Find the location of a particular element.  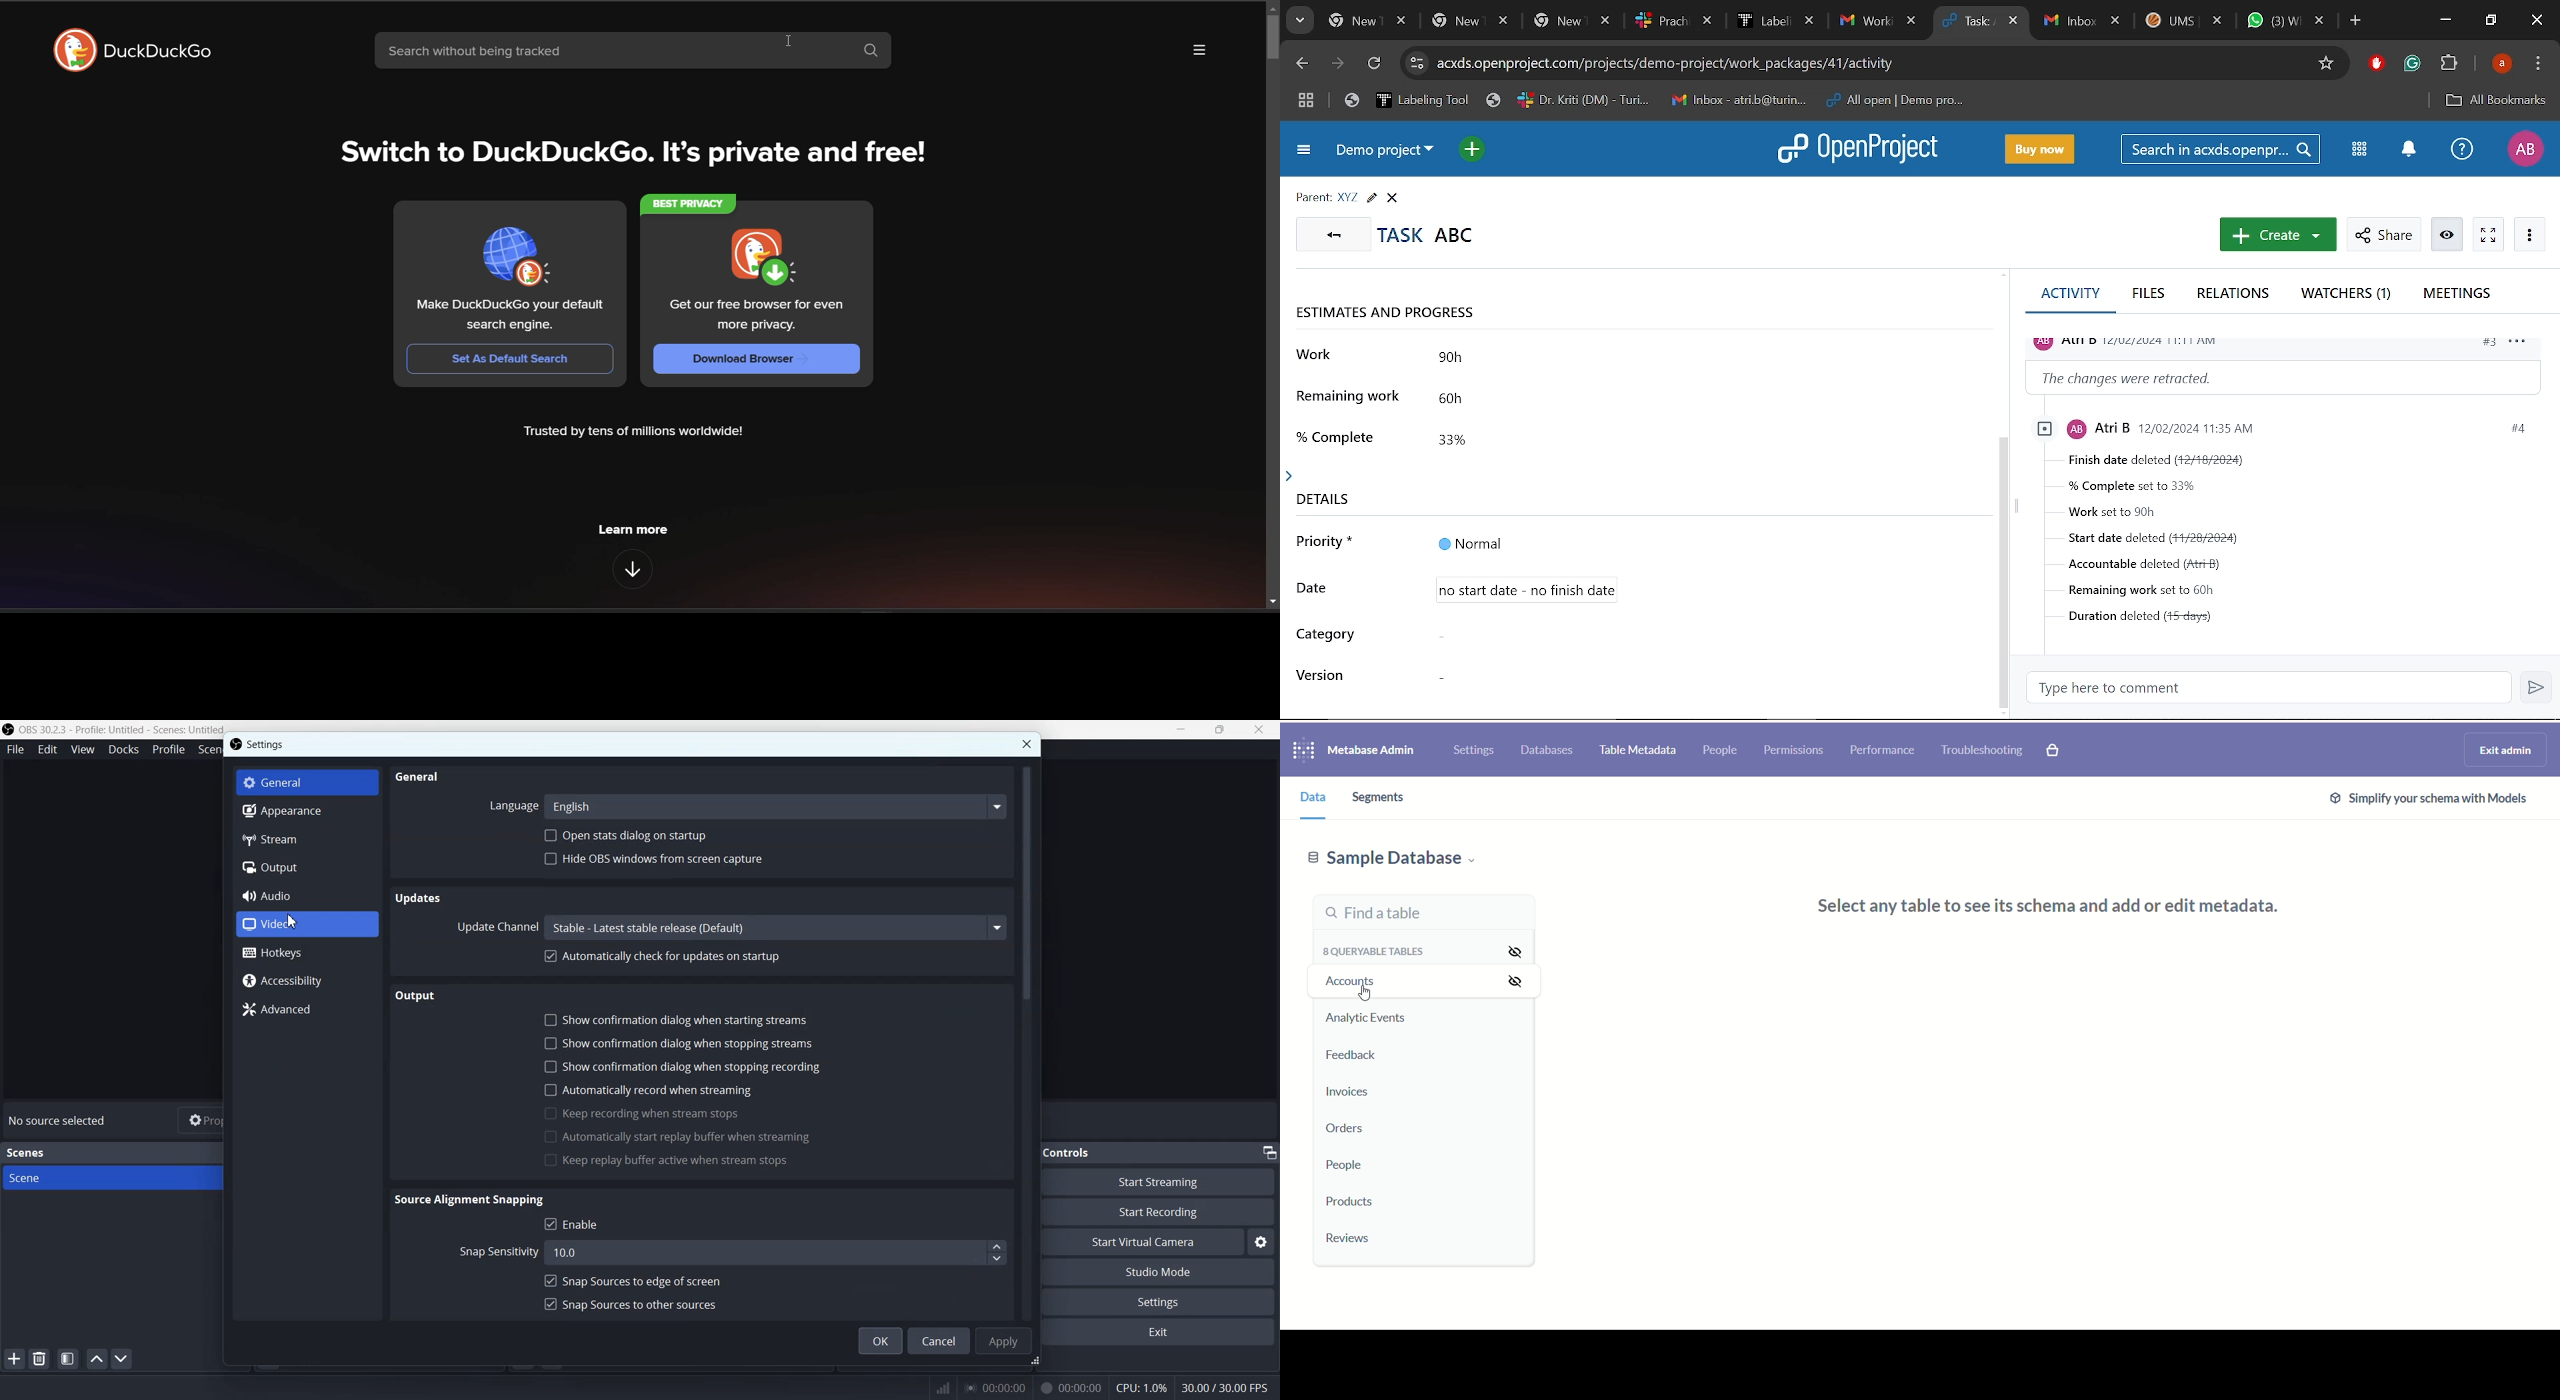

Move scene up is located at coordinates (97, 1359).